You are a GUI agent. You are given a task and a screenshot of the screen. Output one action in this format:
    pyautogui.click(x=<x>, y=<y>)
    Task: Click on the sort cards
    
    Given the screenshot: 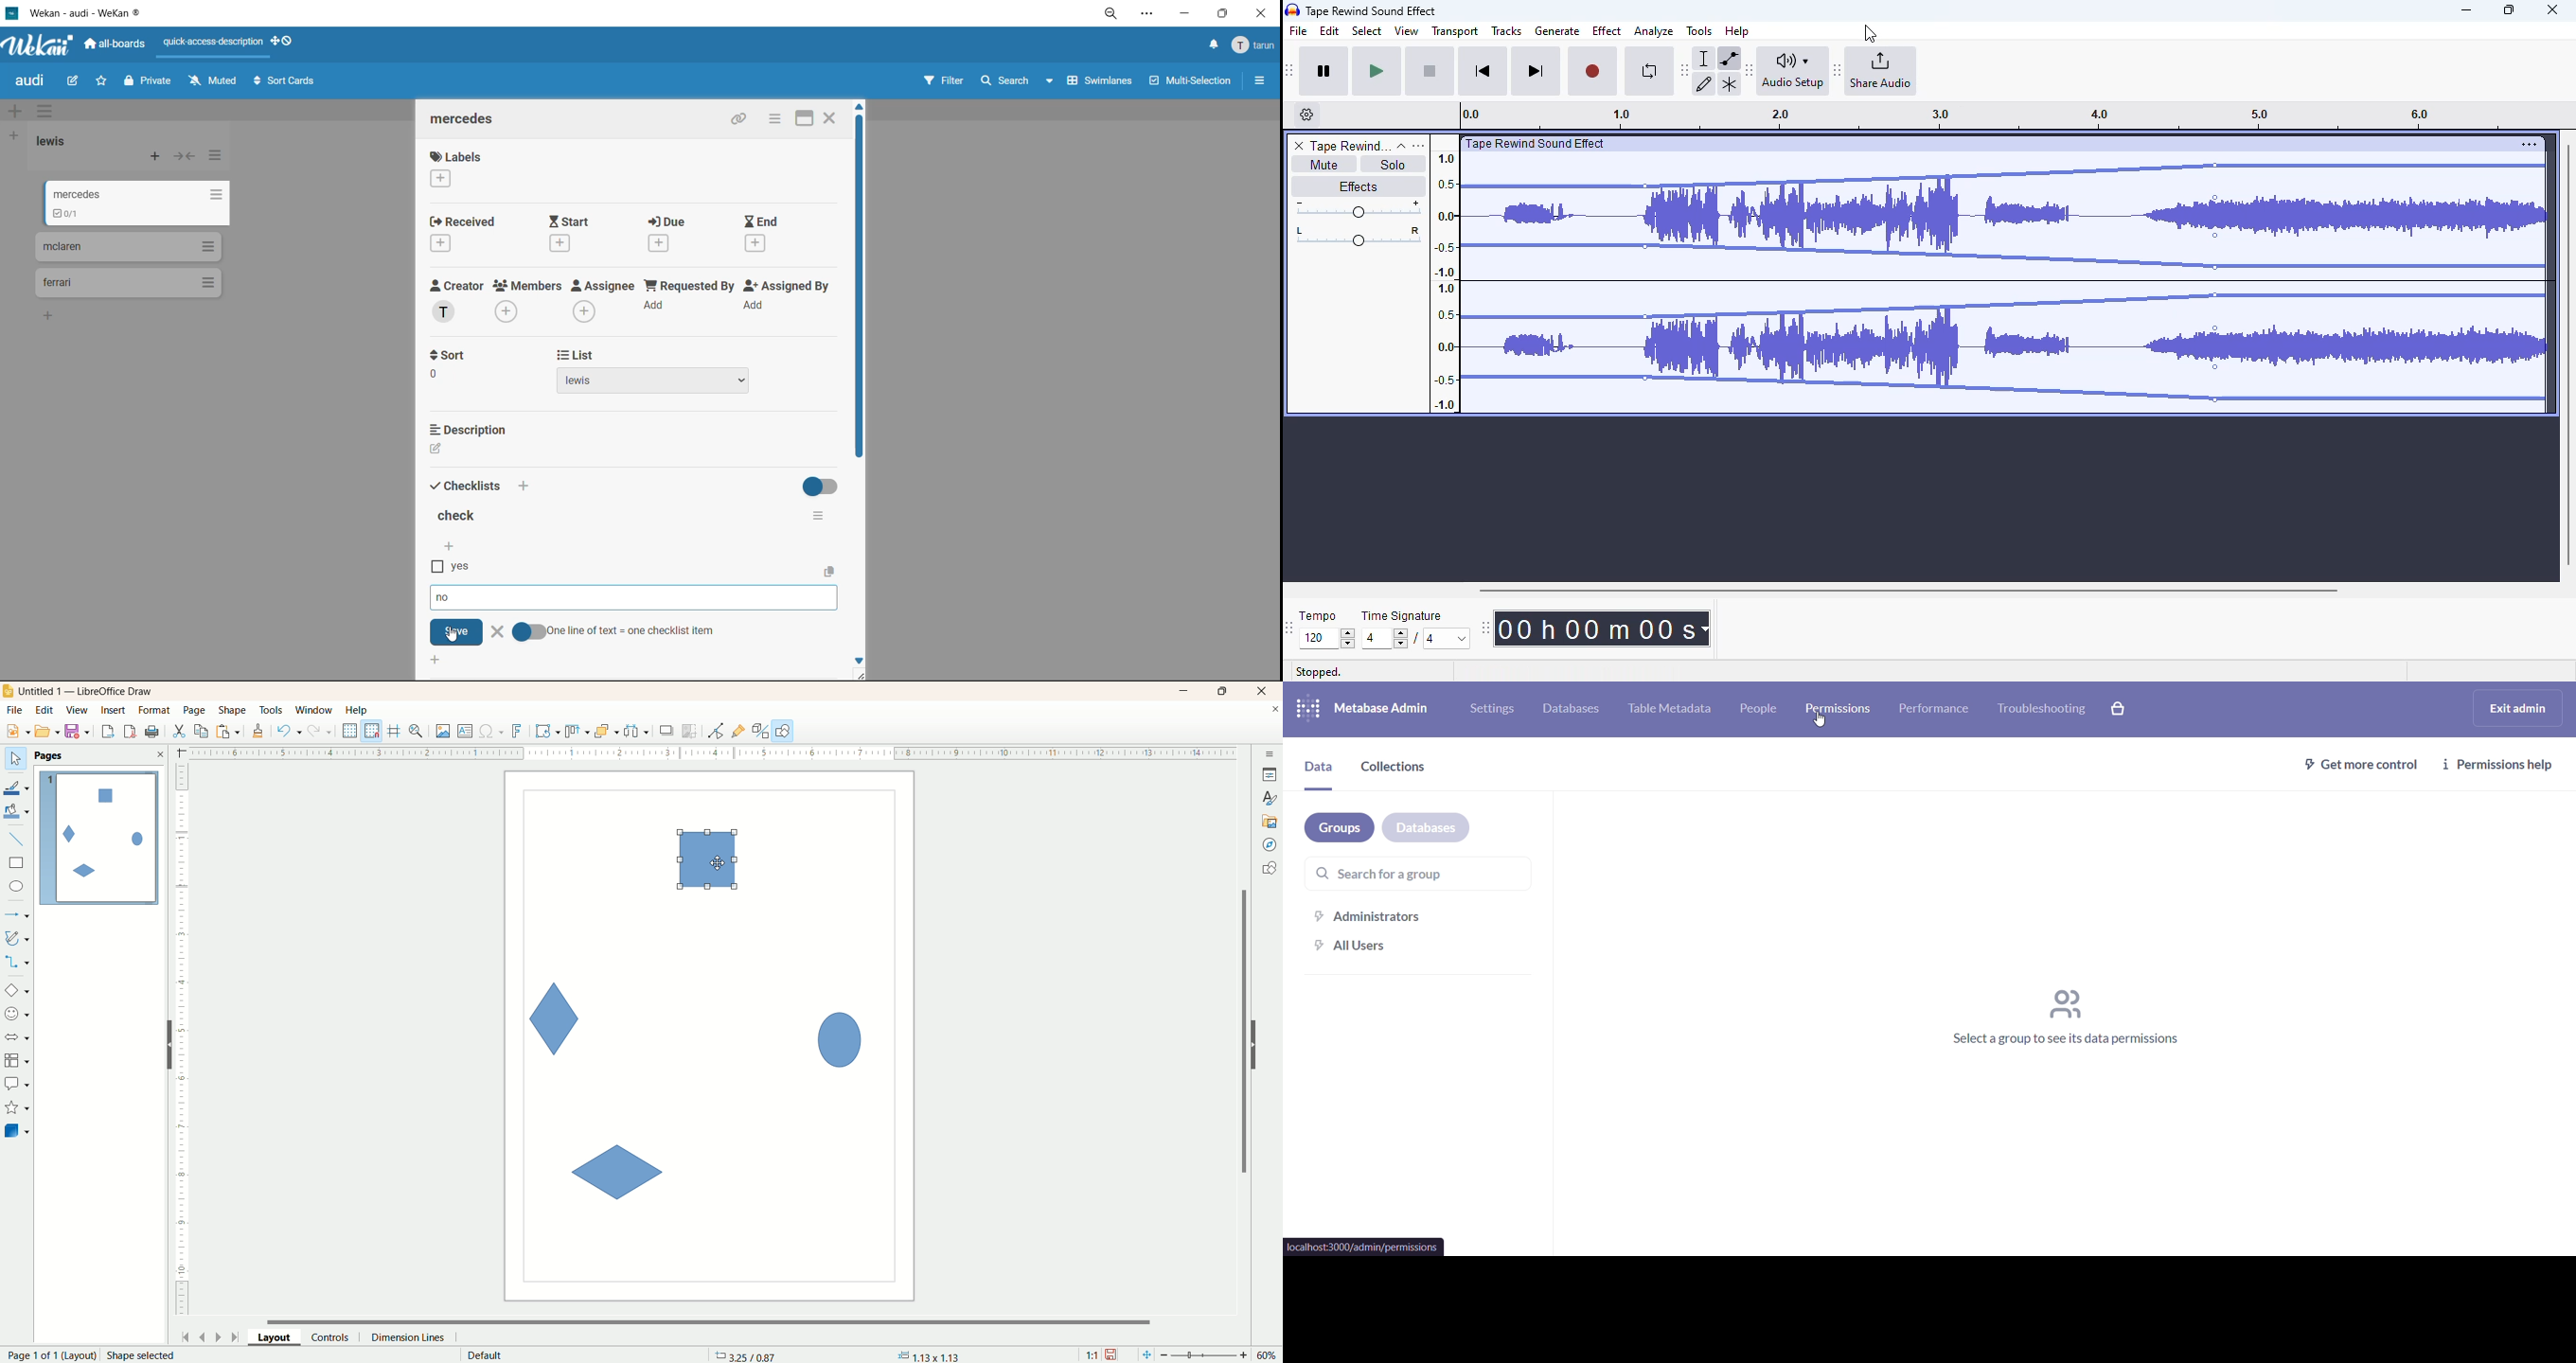 What is the action you would take?
    pyautogui.click(x=287, y=83)
    